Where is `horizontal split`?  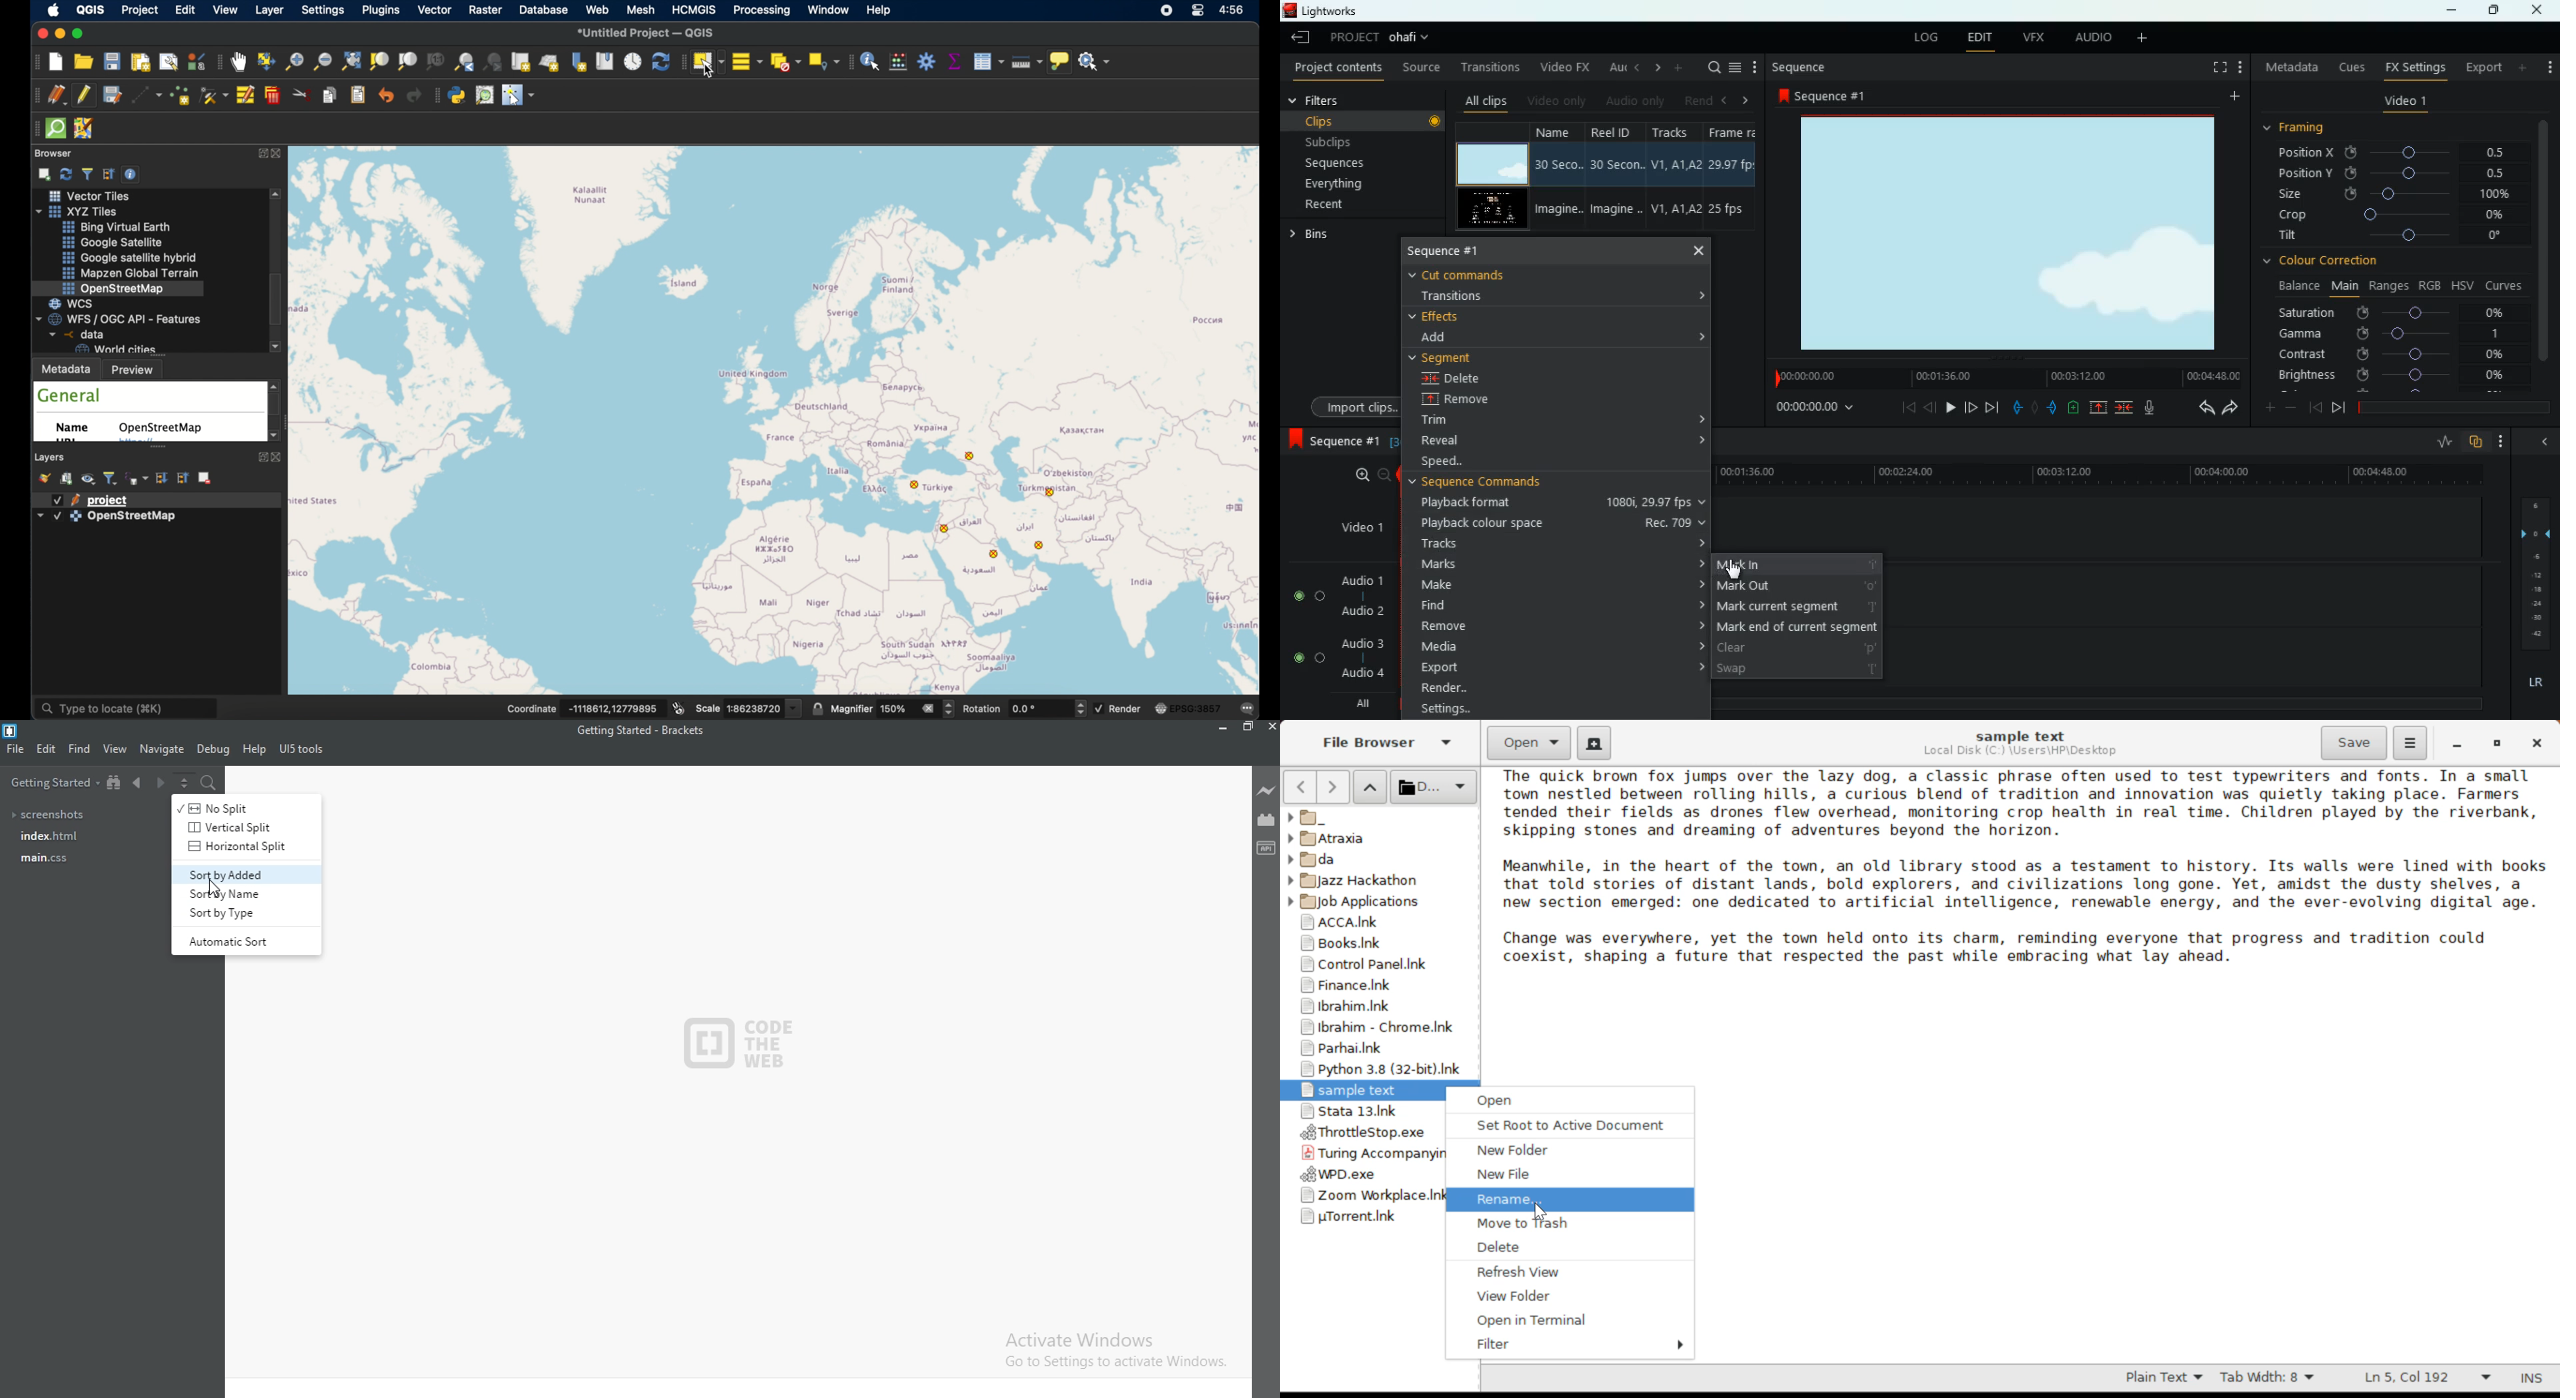 horizontal split is located at coordinates (234, 847).